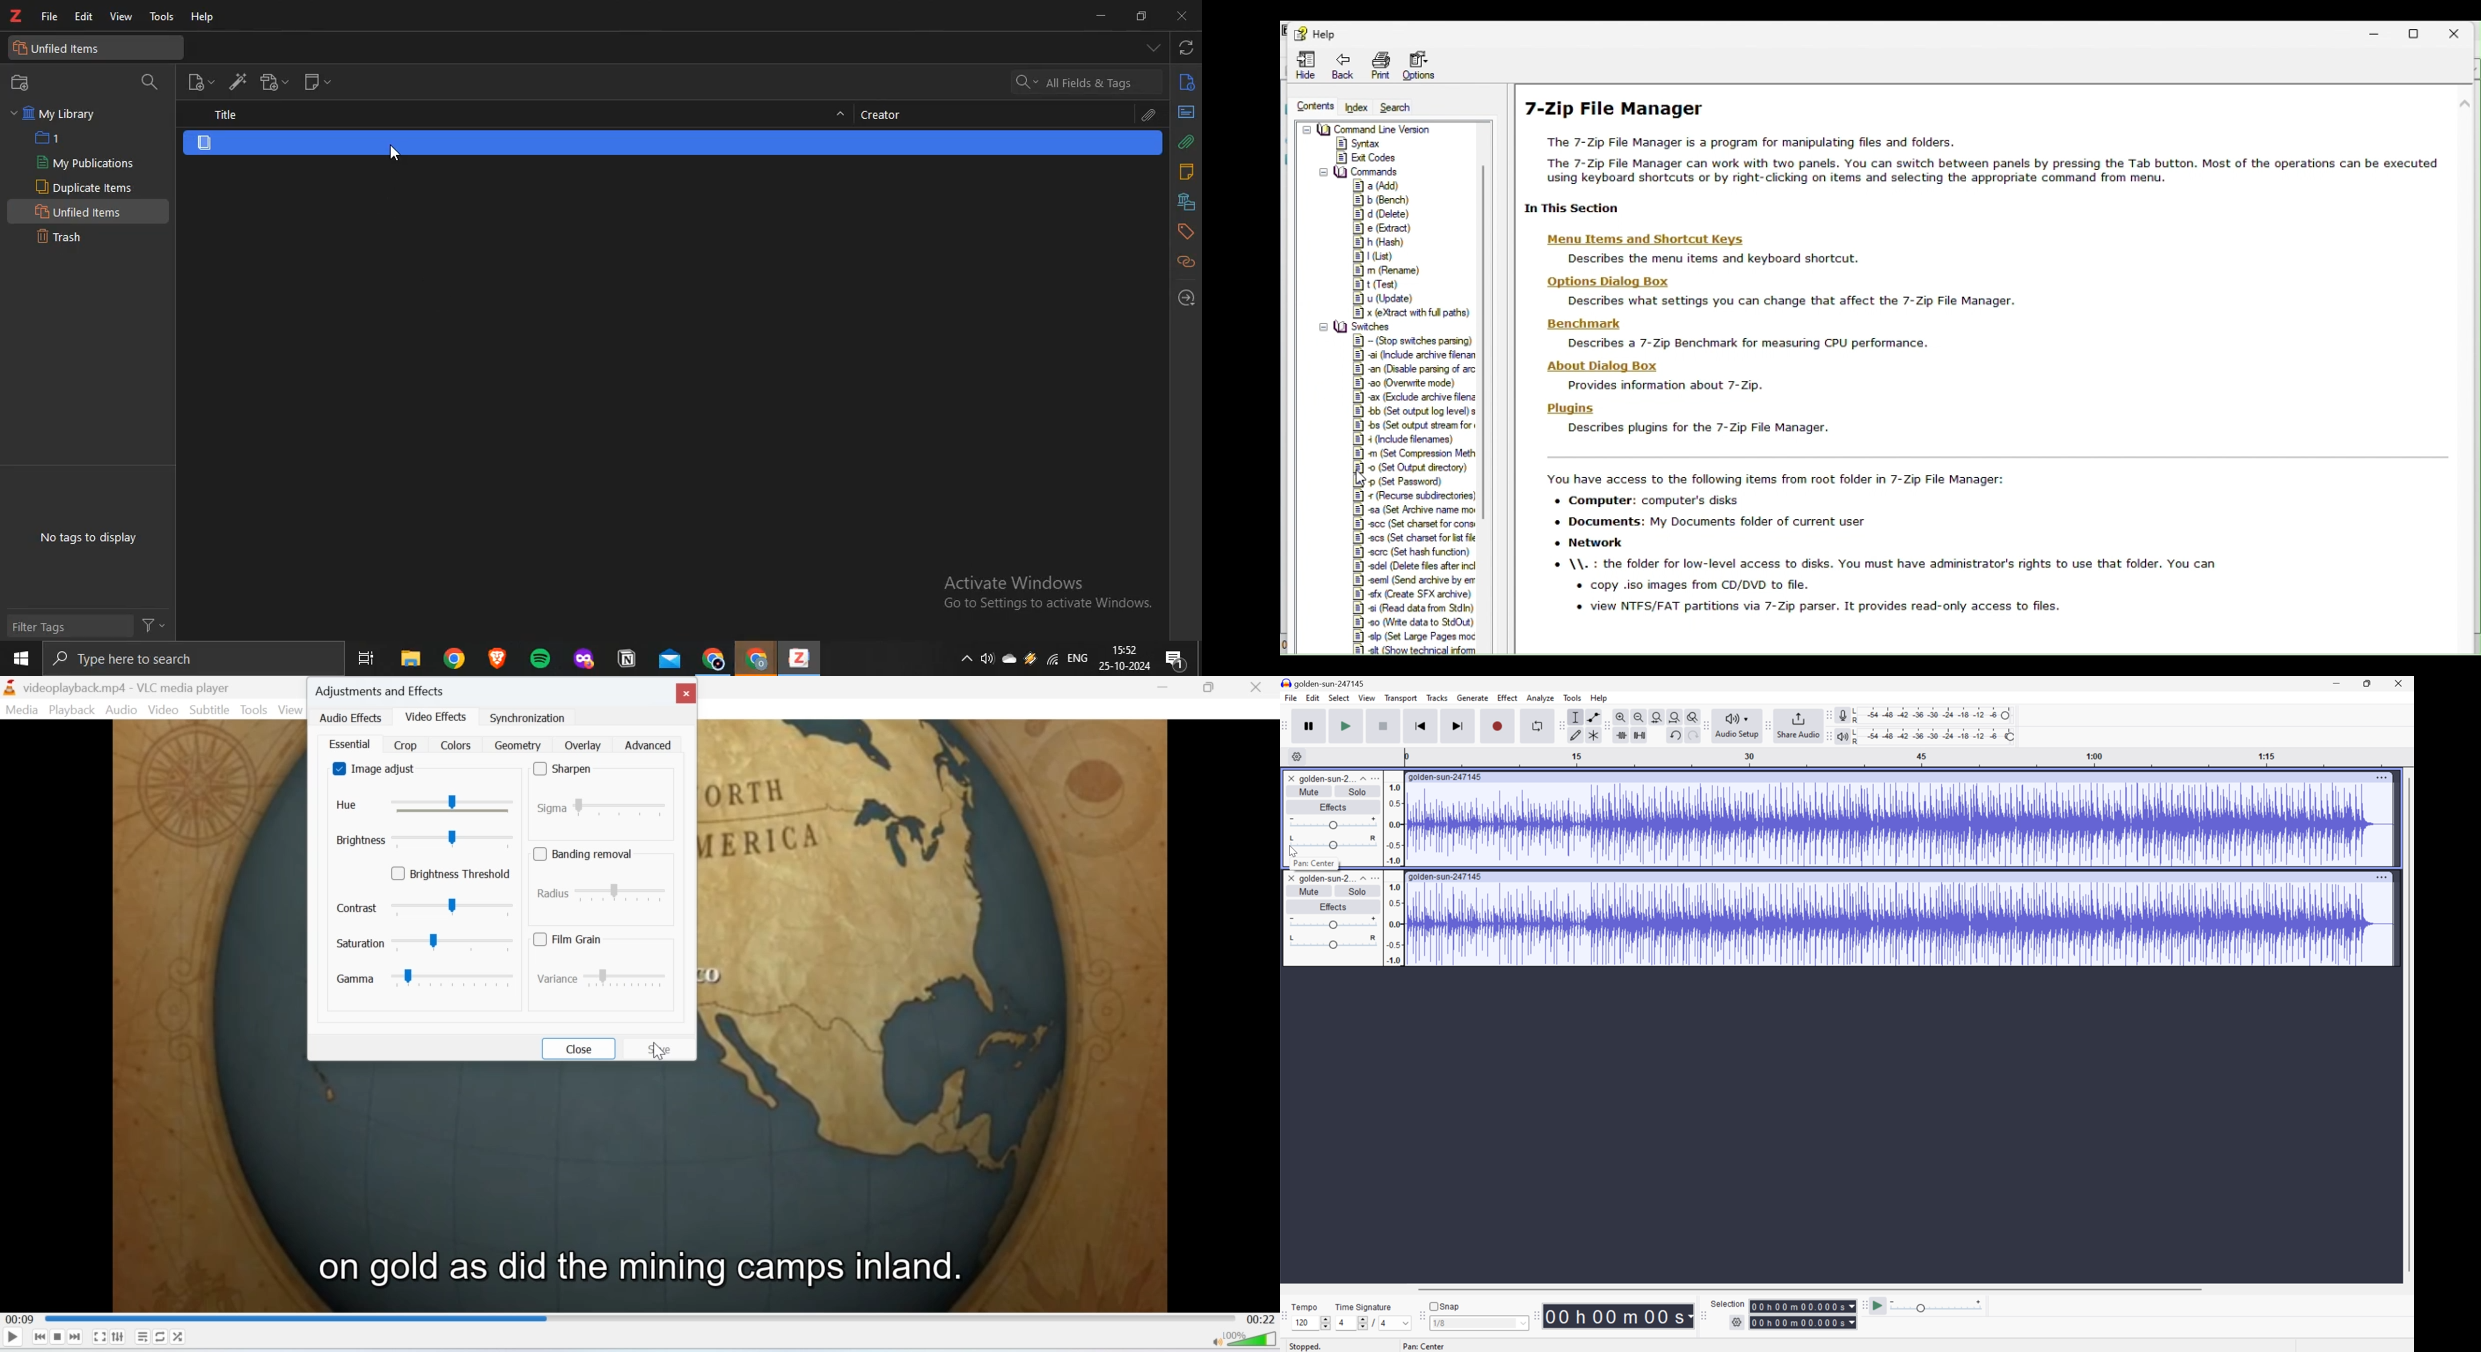 The width and height of the screenshot is (2492, 1372). Describe the element at coordinates (1360, 891) in the screenshot. I see `Solo` at that location.